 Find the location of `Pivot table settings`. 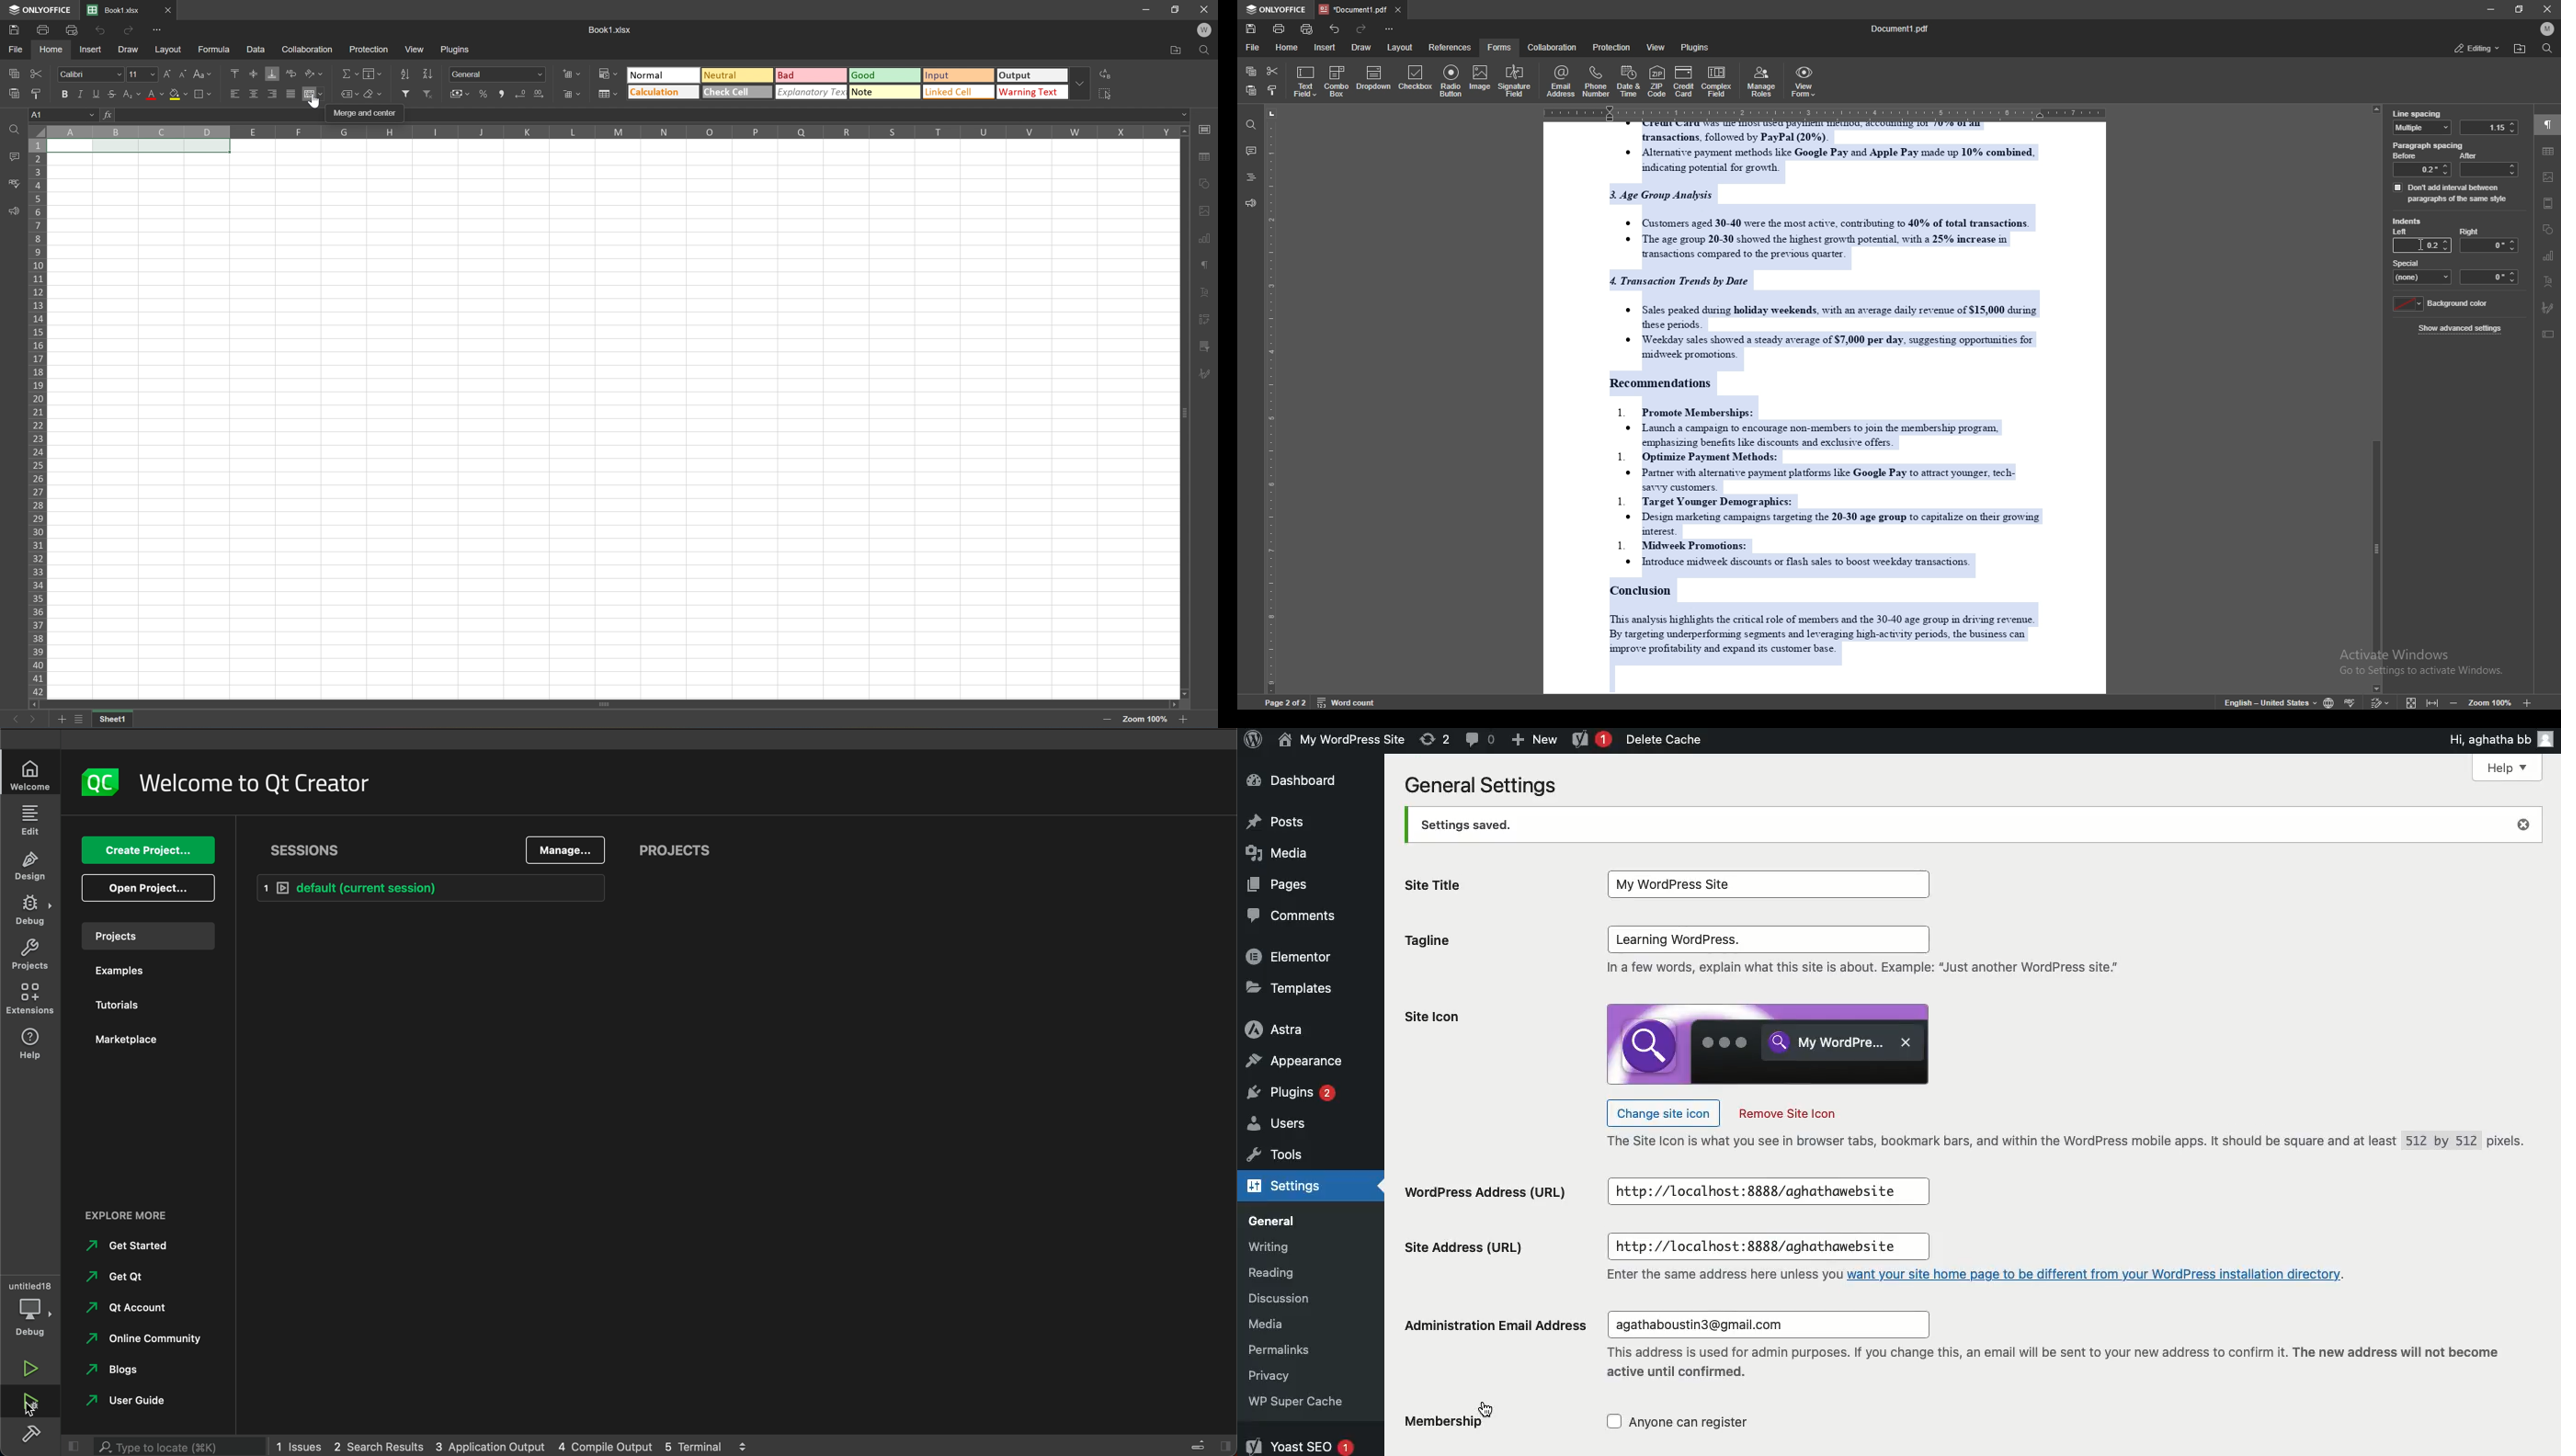

Pivot table settings is located at coordinates (1204, 348).